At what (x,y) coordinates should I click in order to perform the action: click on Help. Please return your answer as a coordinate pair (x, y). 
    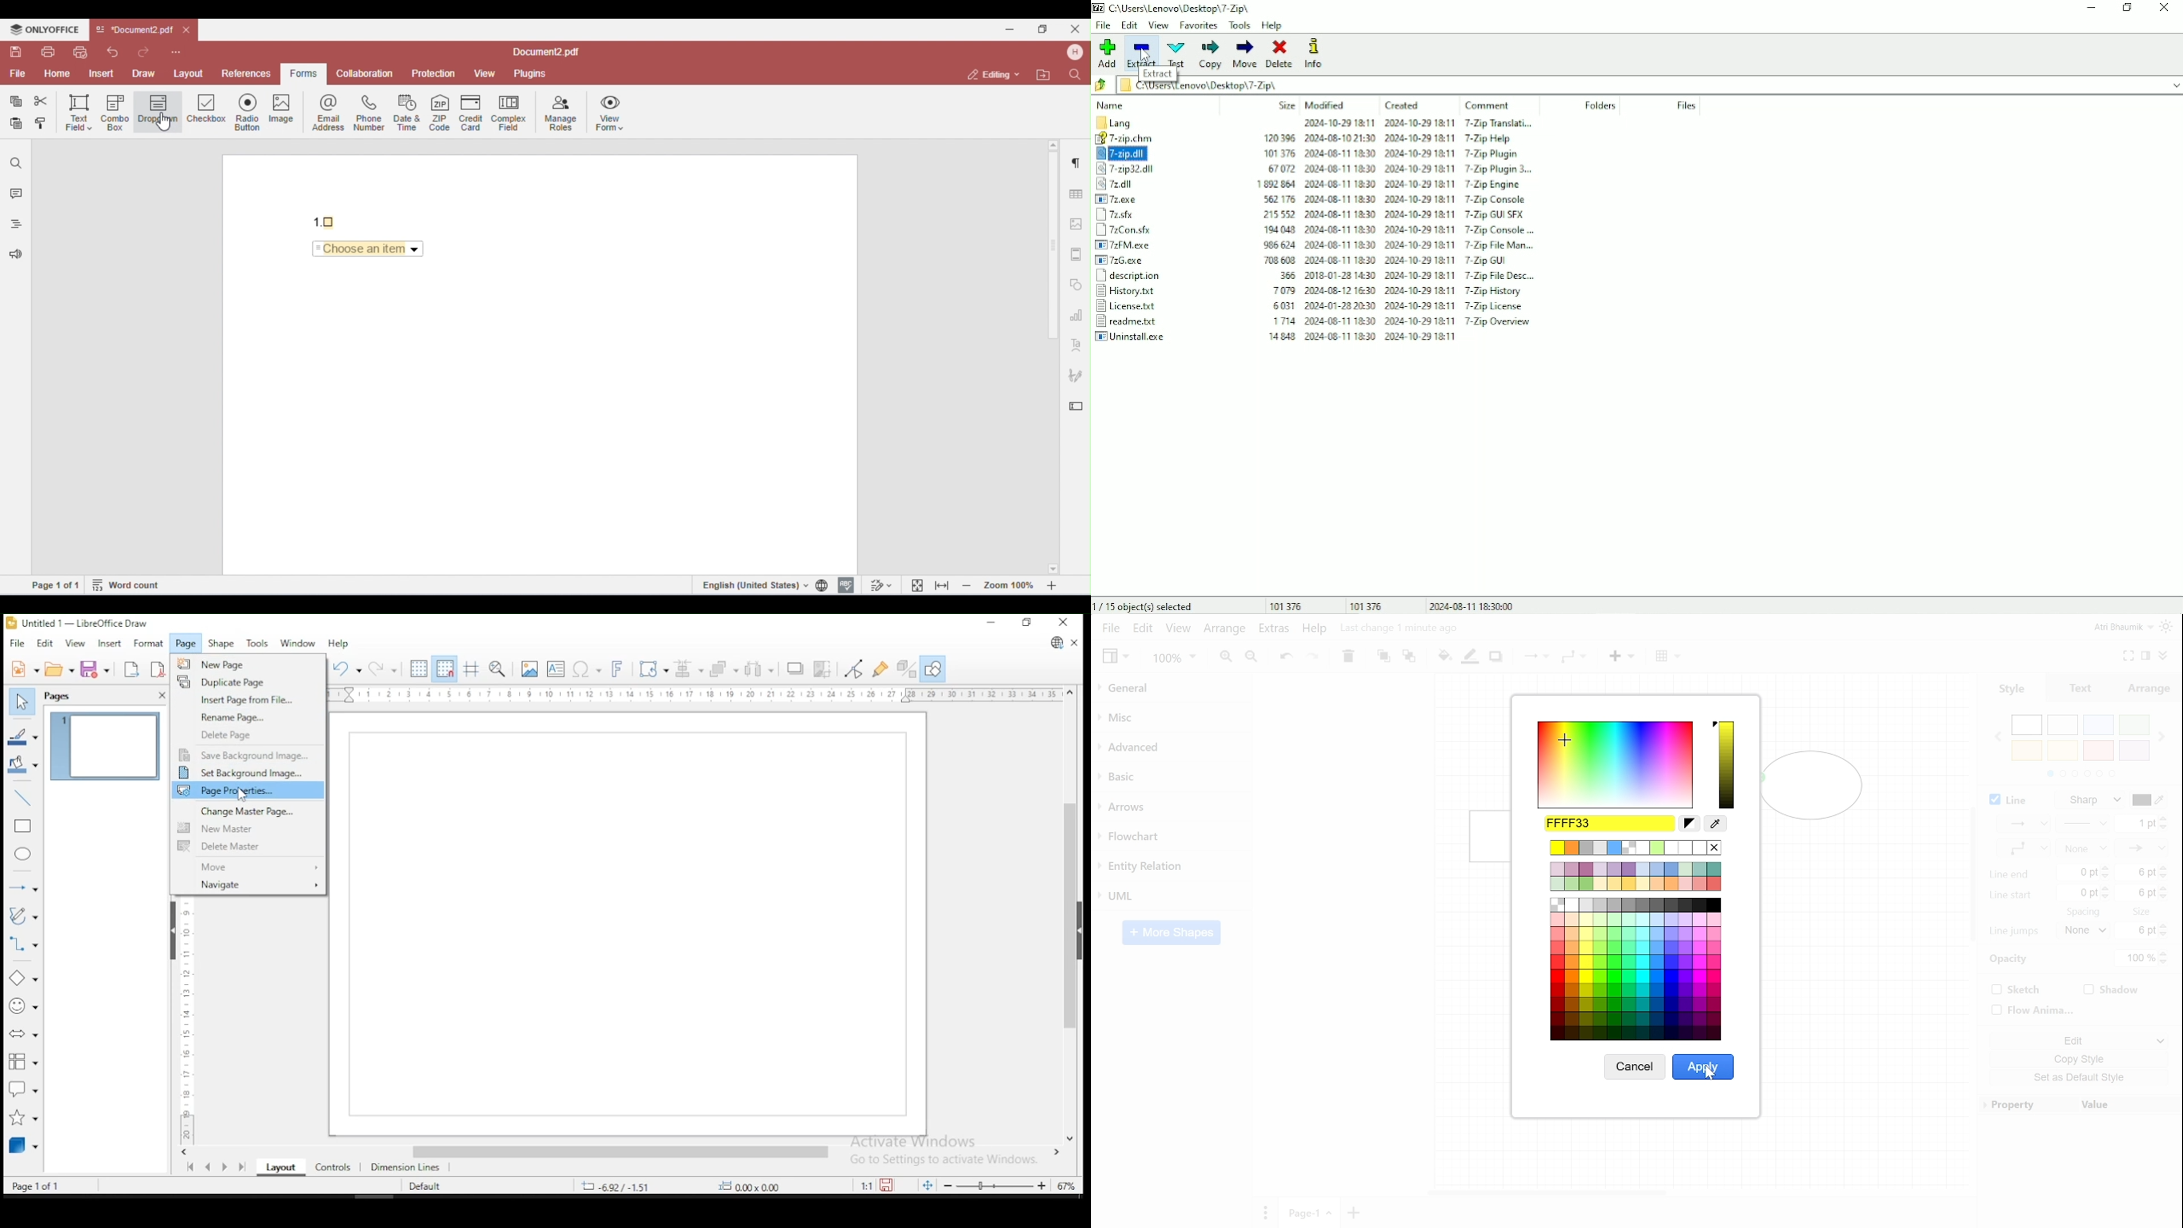
    Looking at the image, I should click on (1273, 26).